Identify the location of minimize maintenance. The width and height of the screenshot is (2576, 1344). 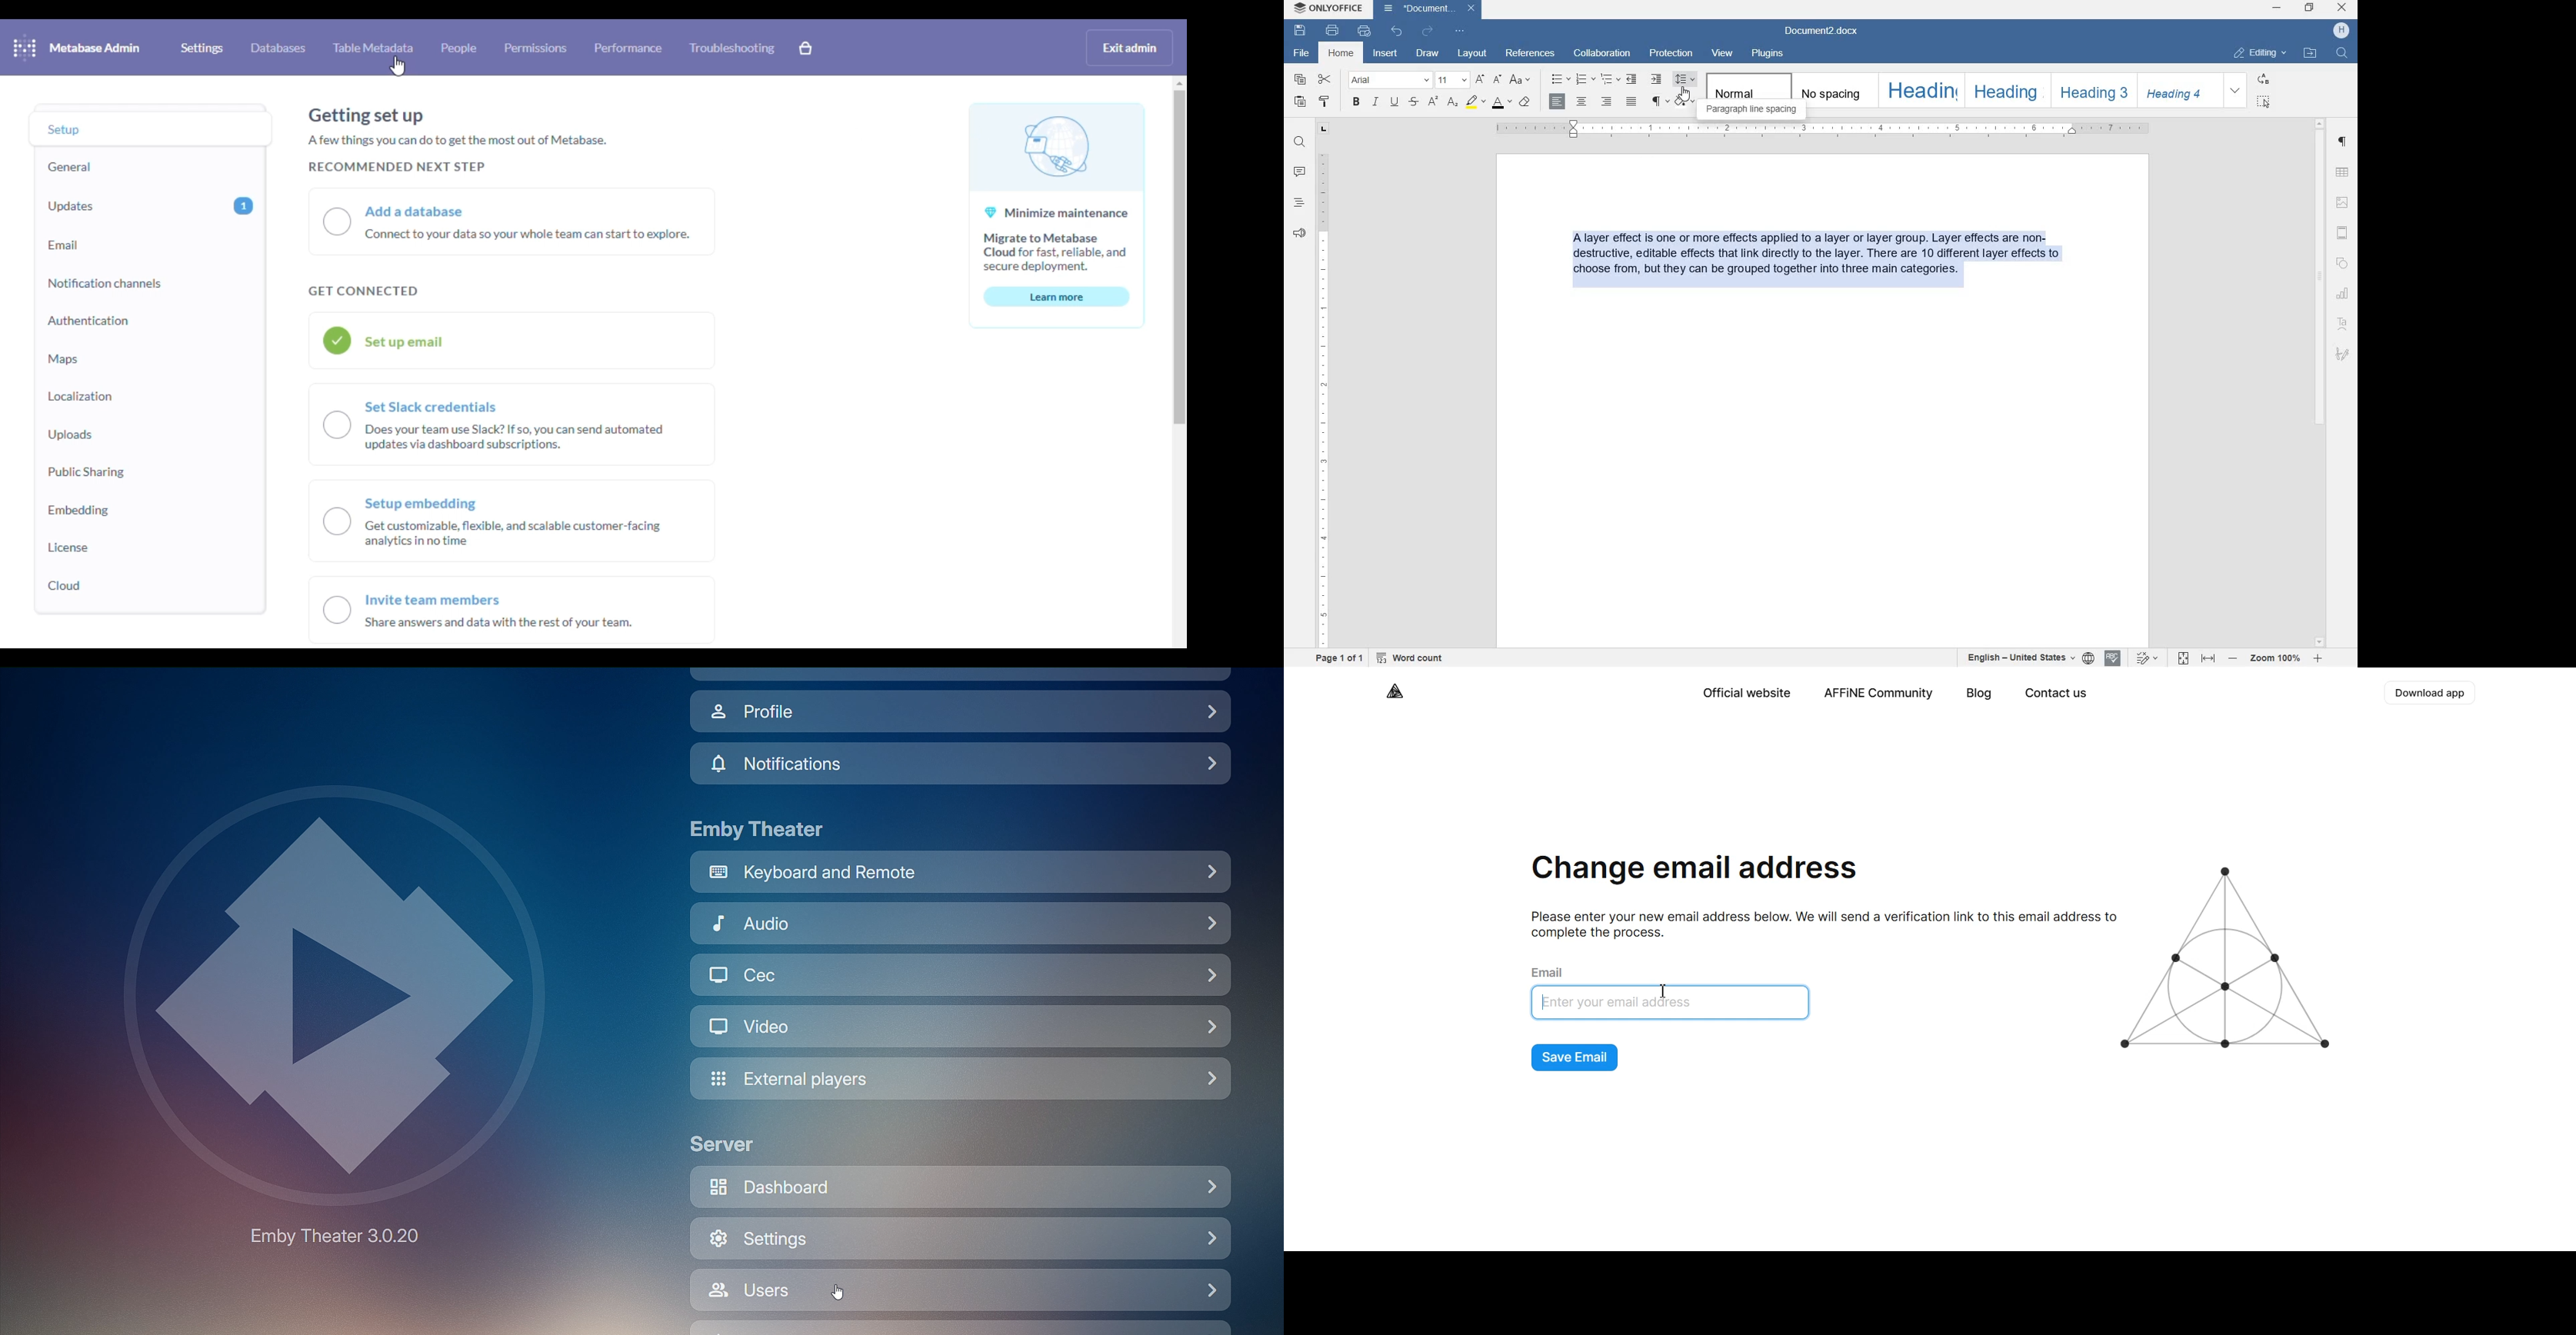
(1057, 191).